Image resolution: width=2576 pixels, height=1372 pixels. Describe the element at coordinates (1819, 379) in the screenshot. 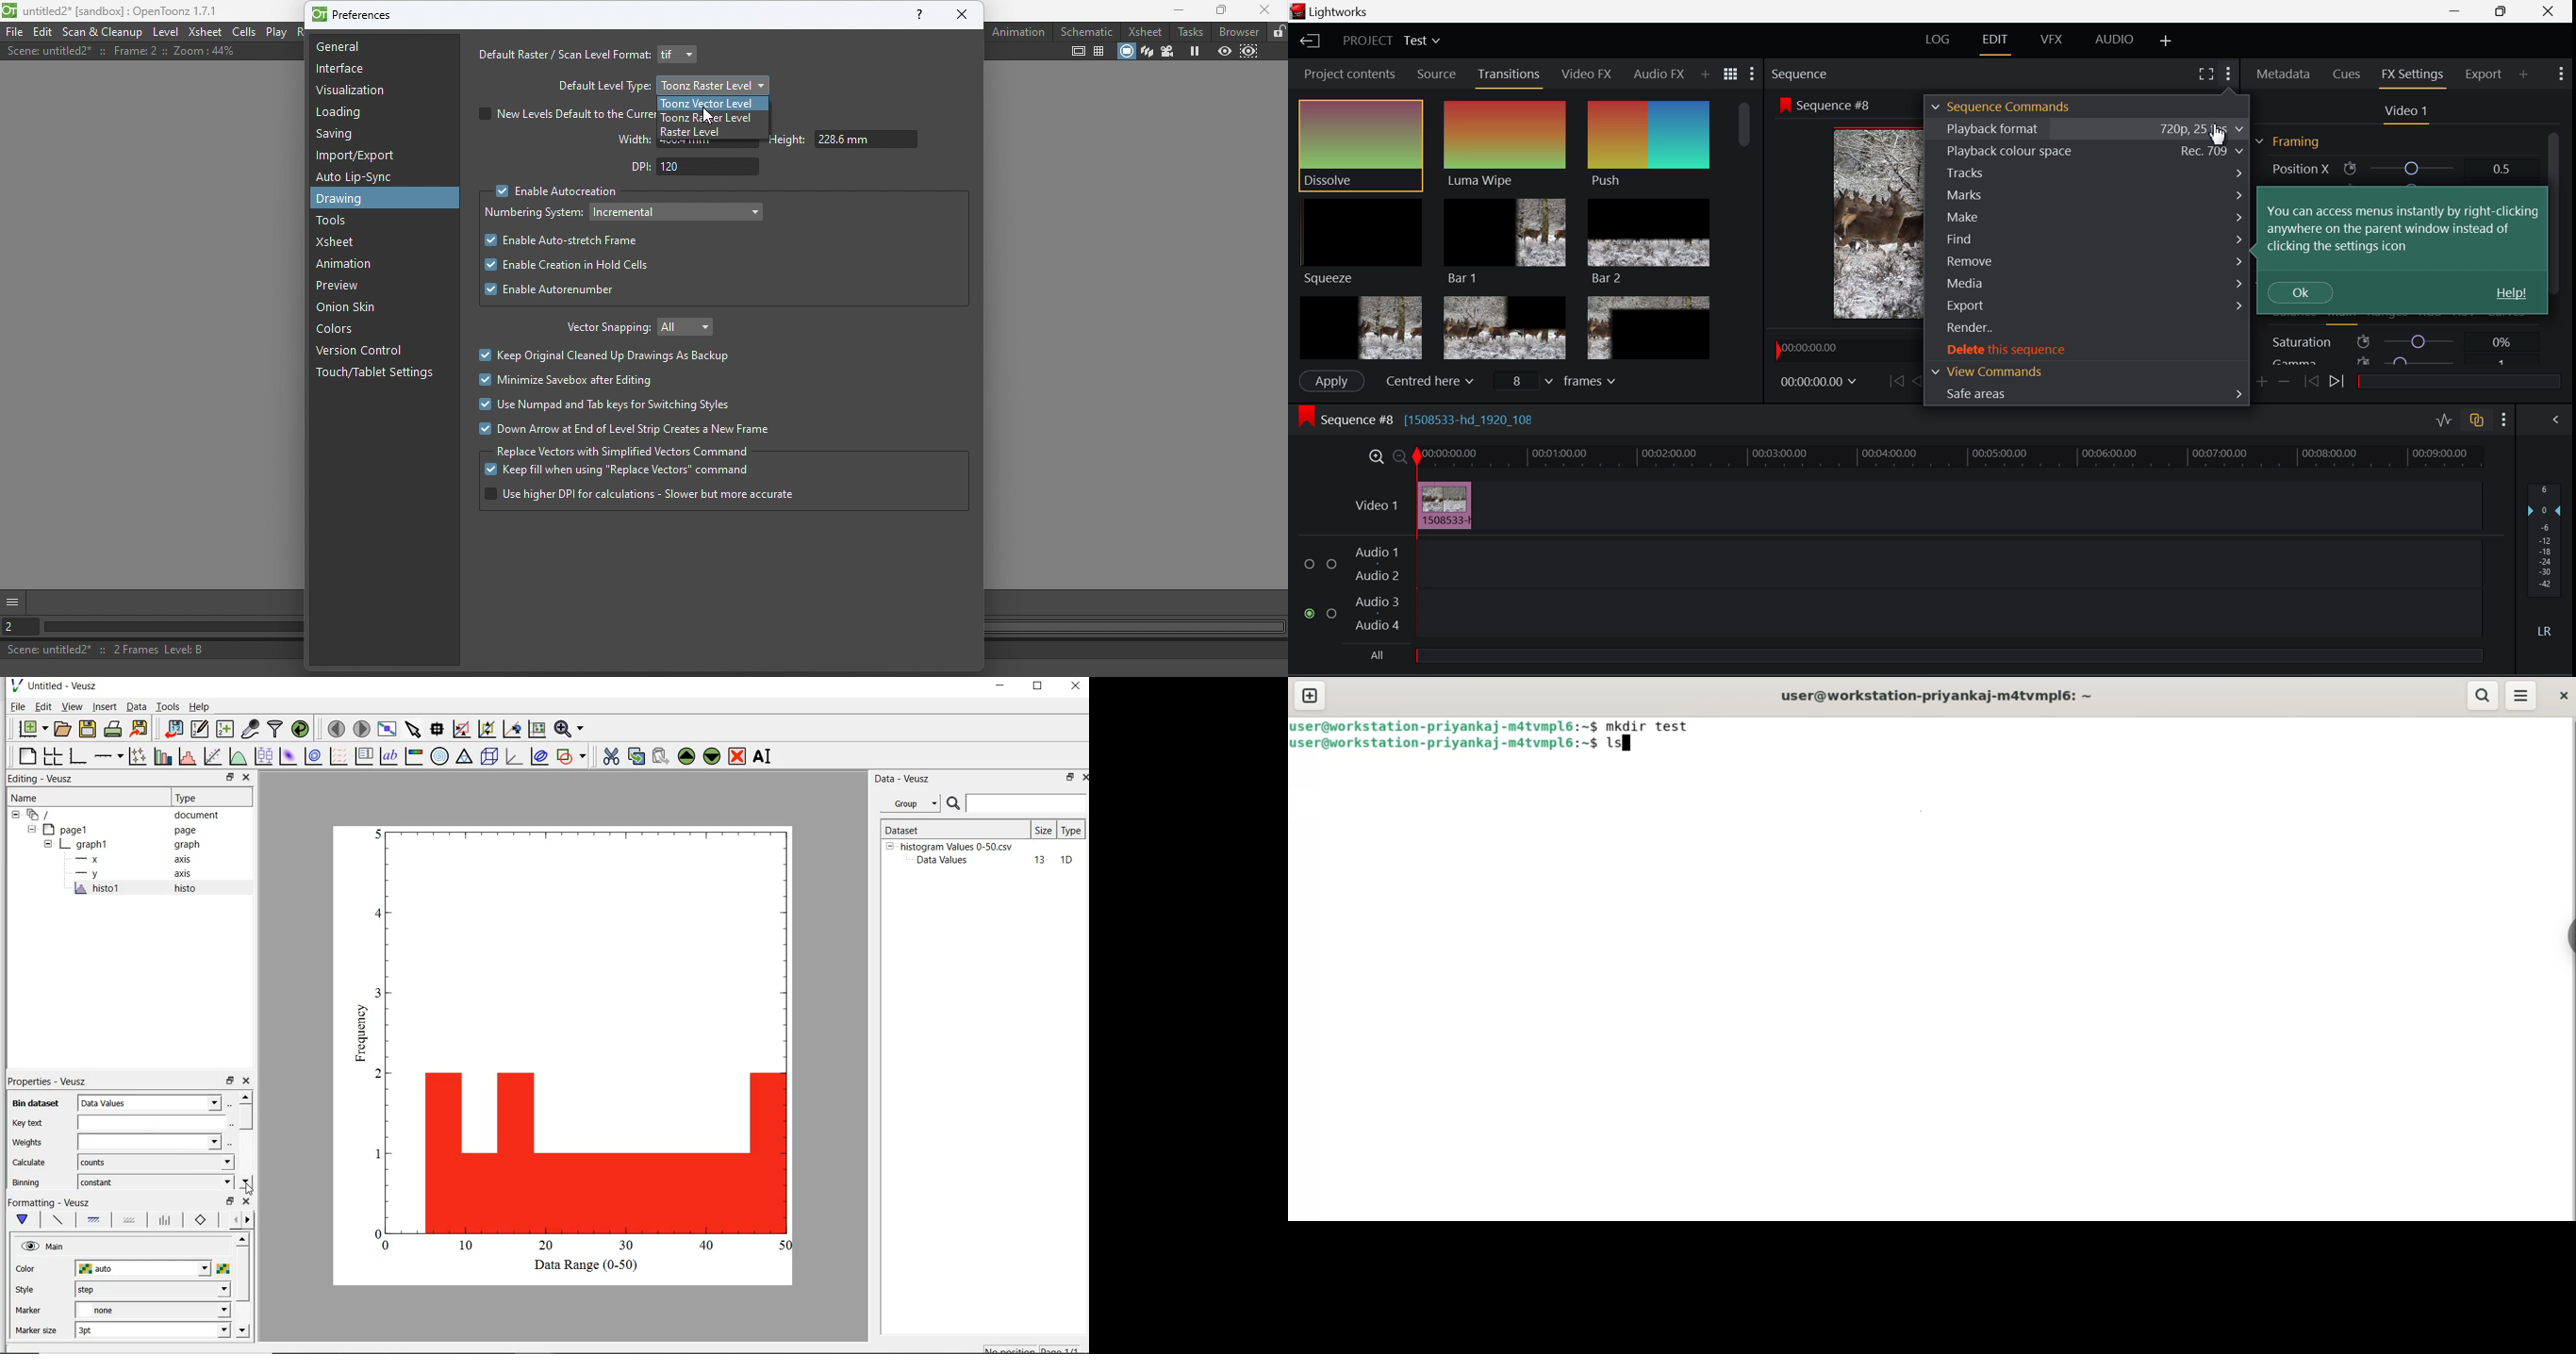

I see `Frame Time` at that location.